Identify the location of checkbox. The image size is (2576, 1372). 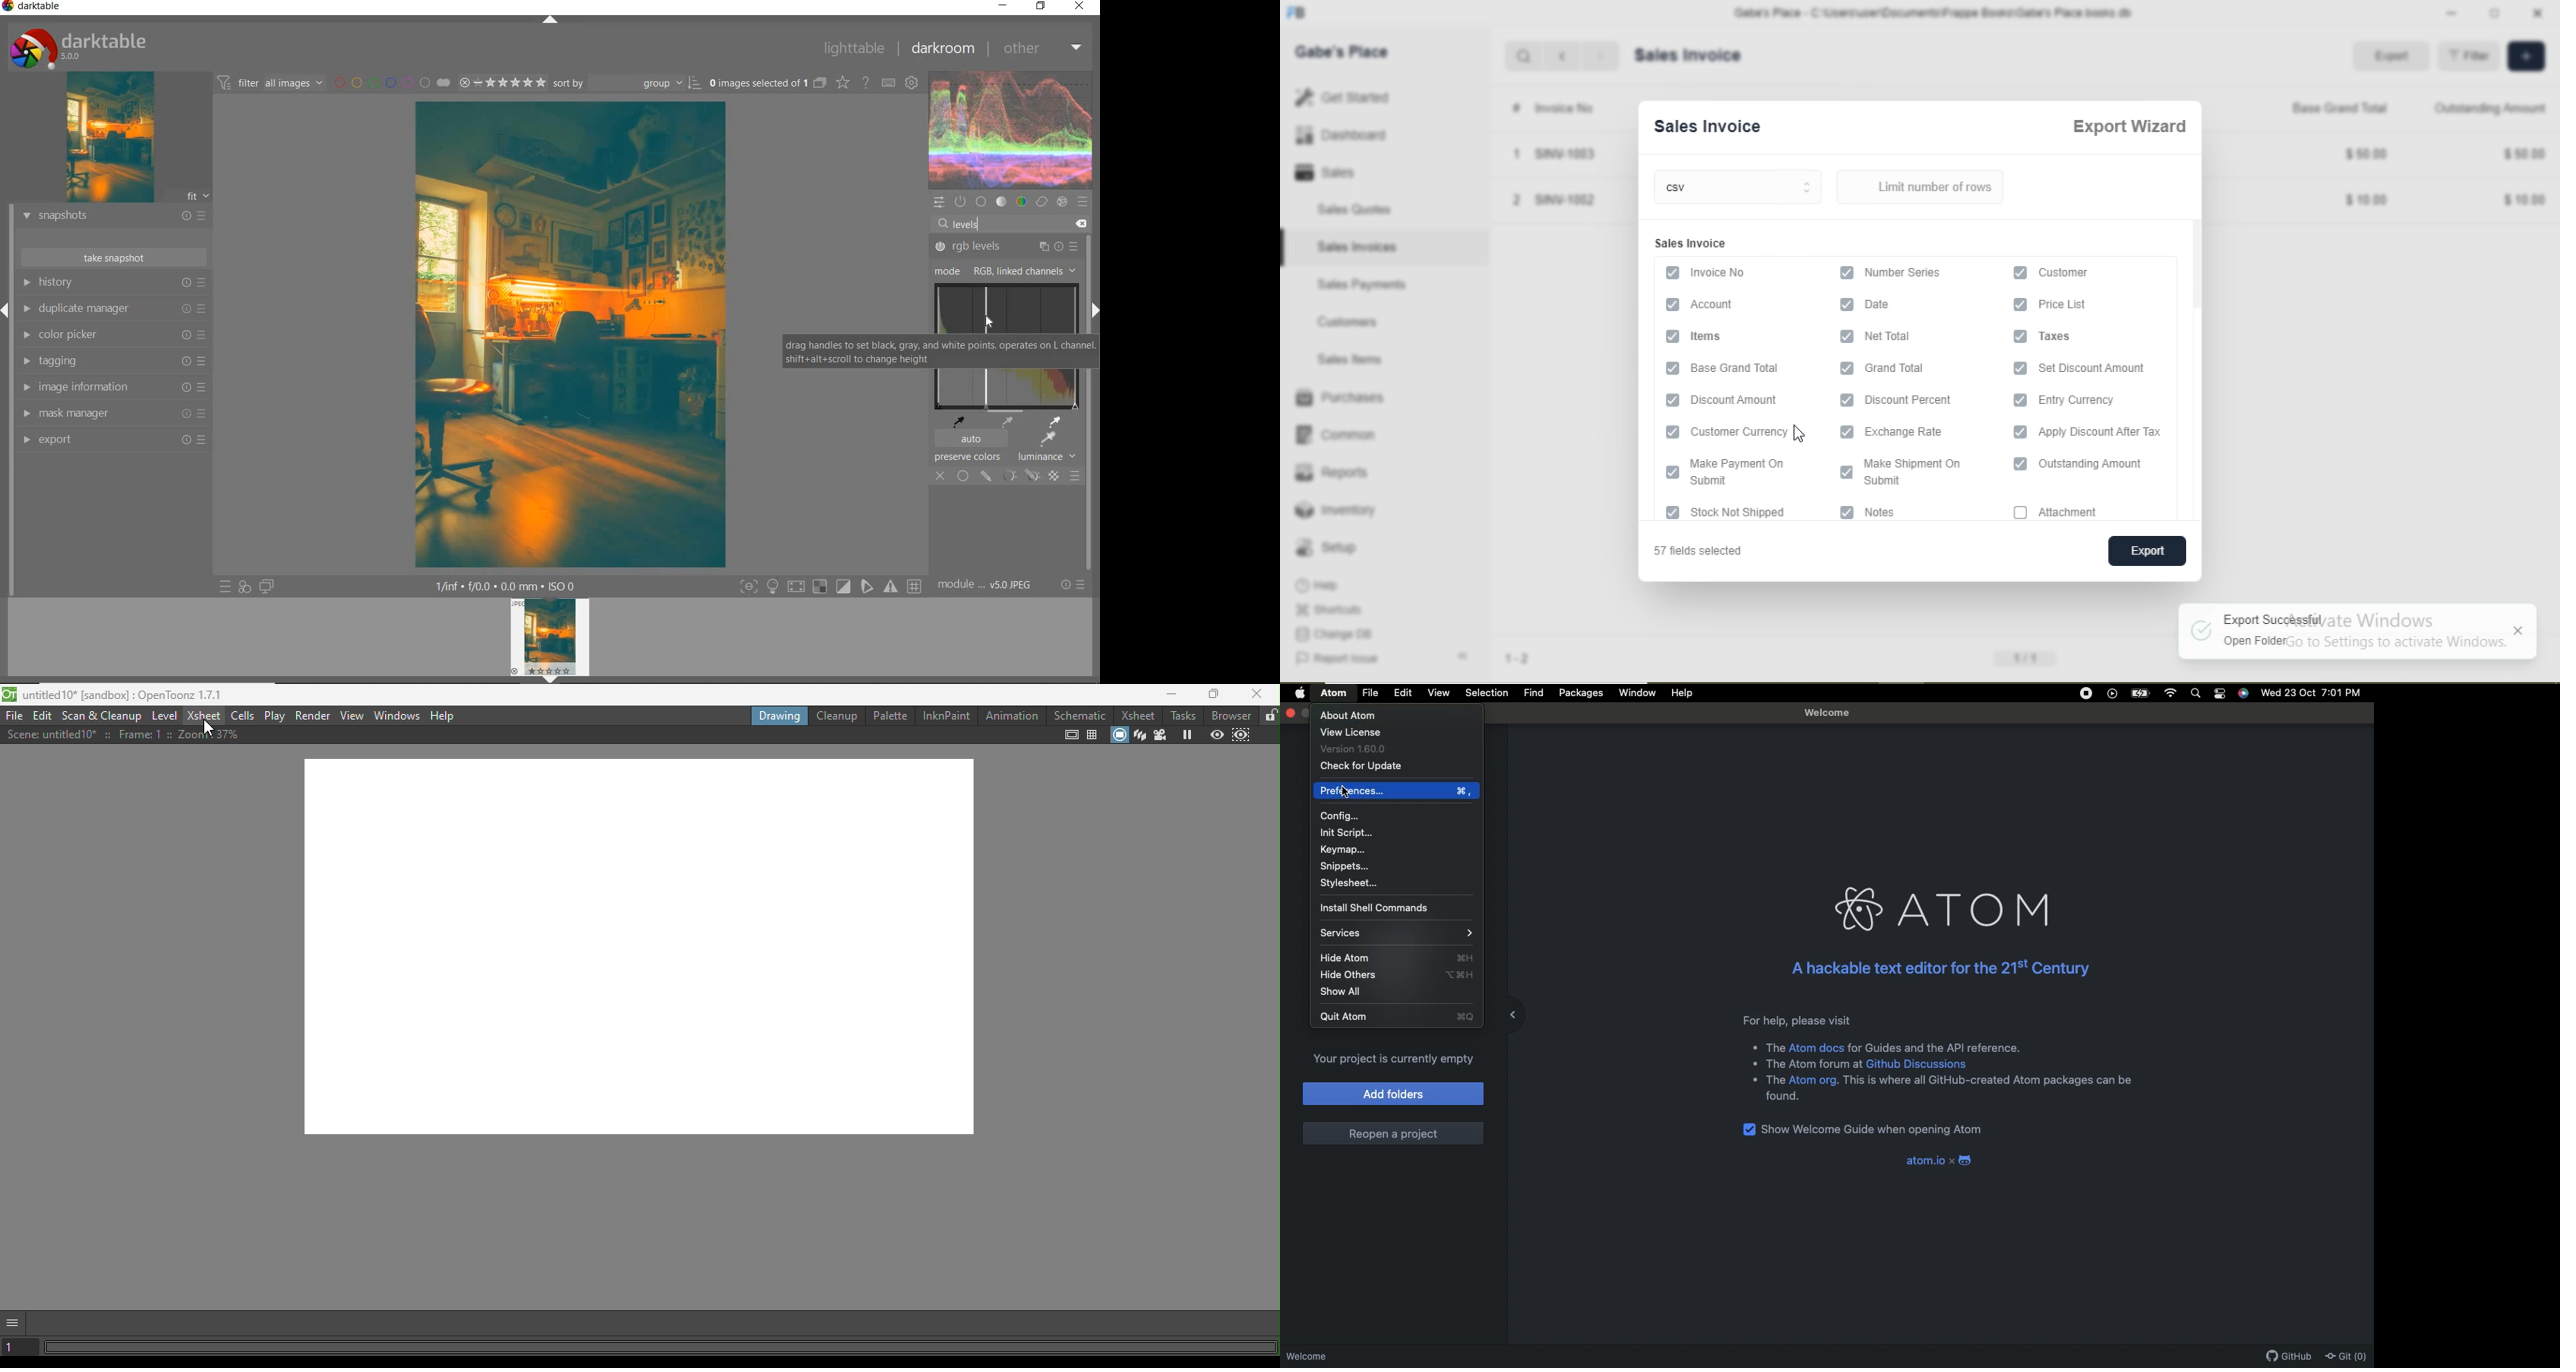
(2021, 465).